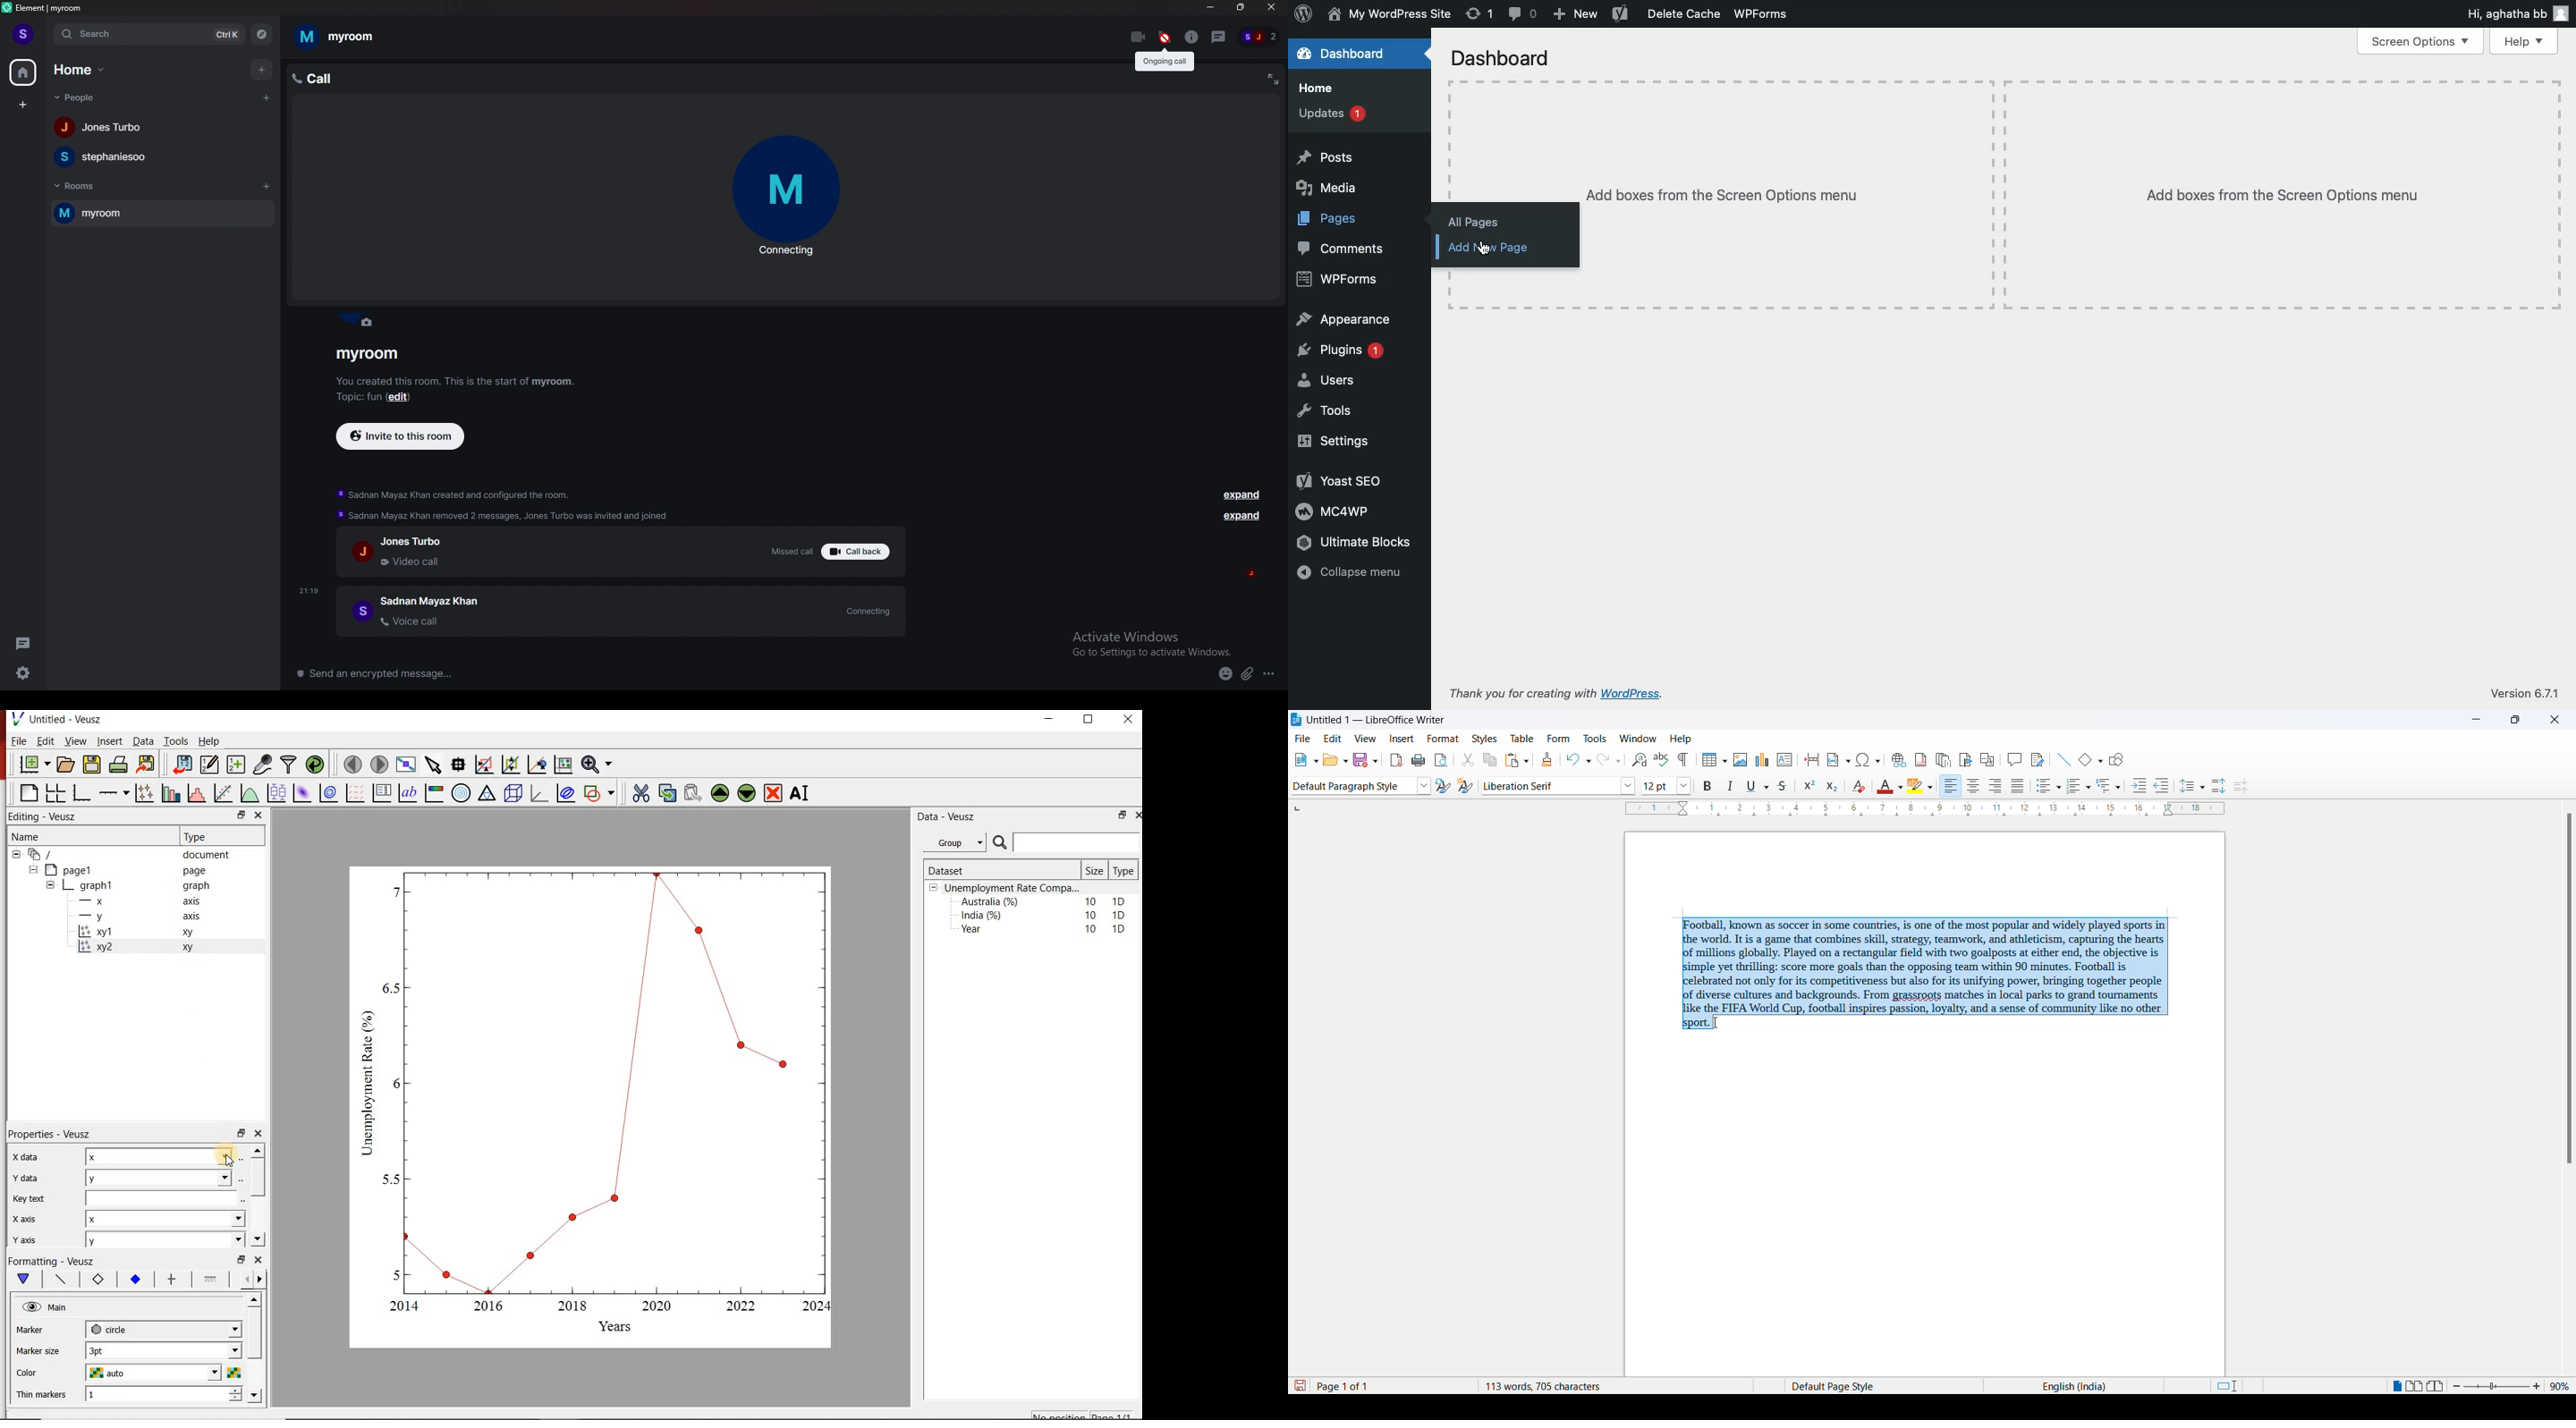 The image size is (2576, 1428). What do you see at coordinates (107, 34) in the screenshot?
I see `search` at bounding box center [107, 34].